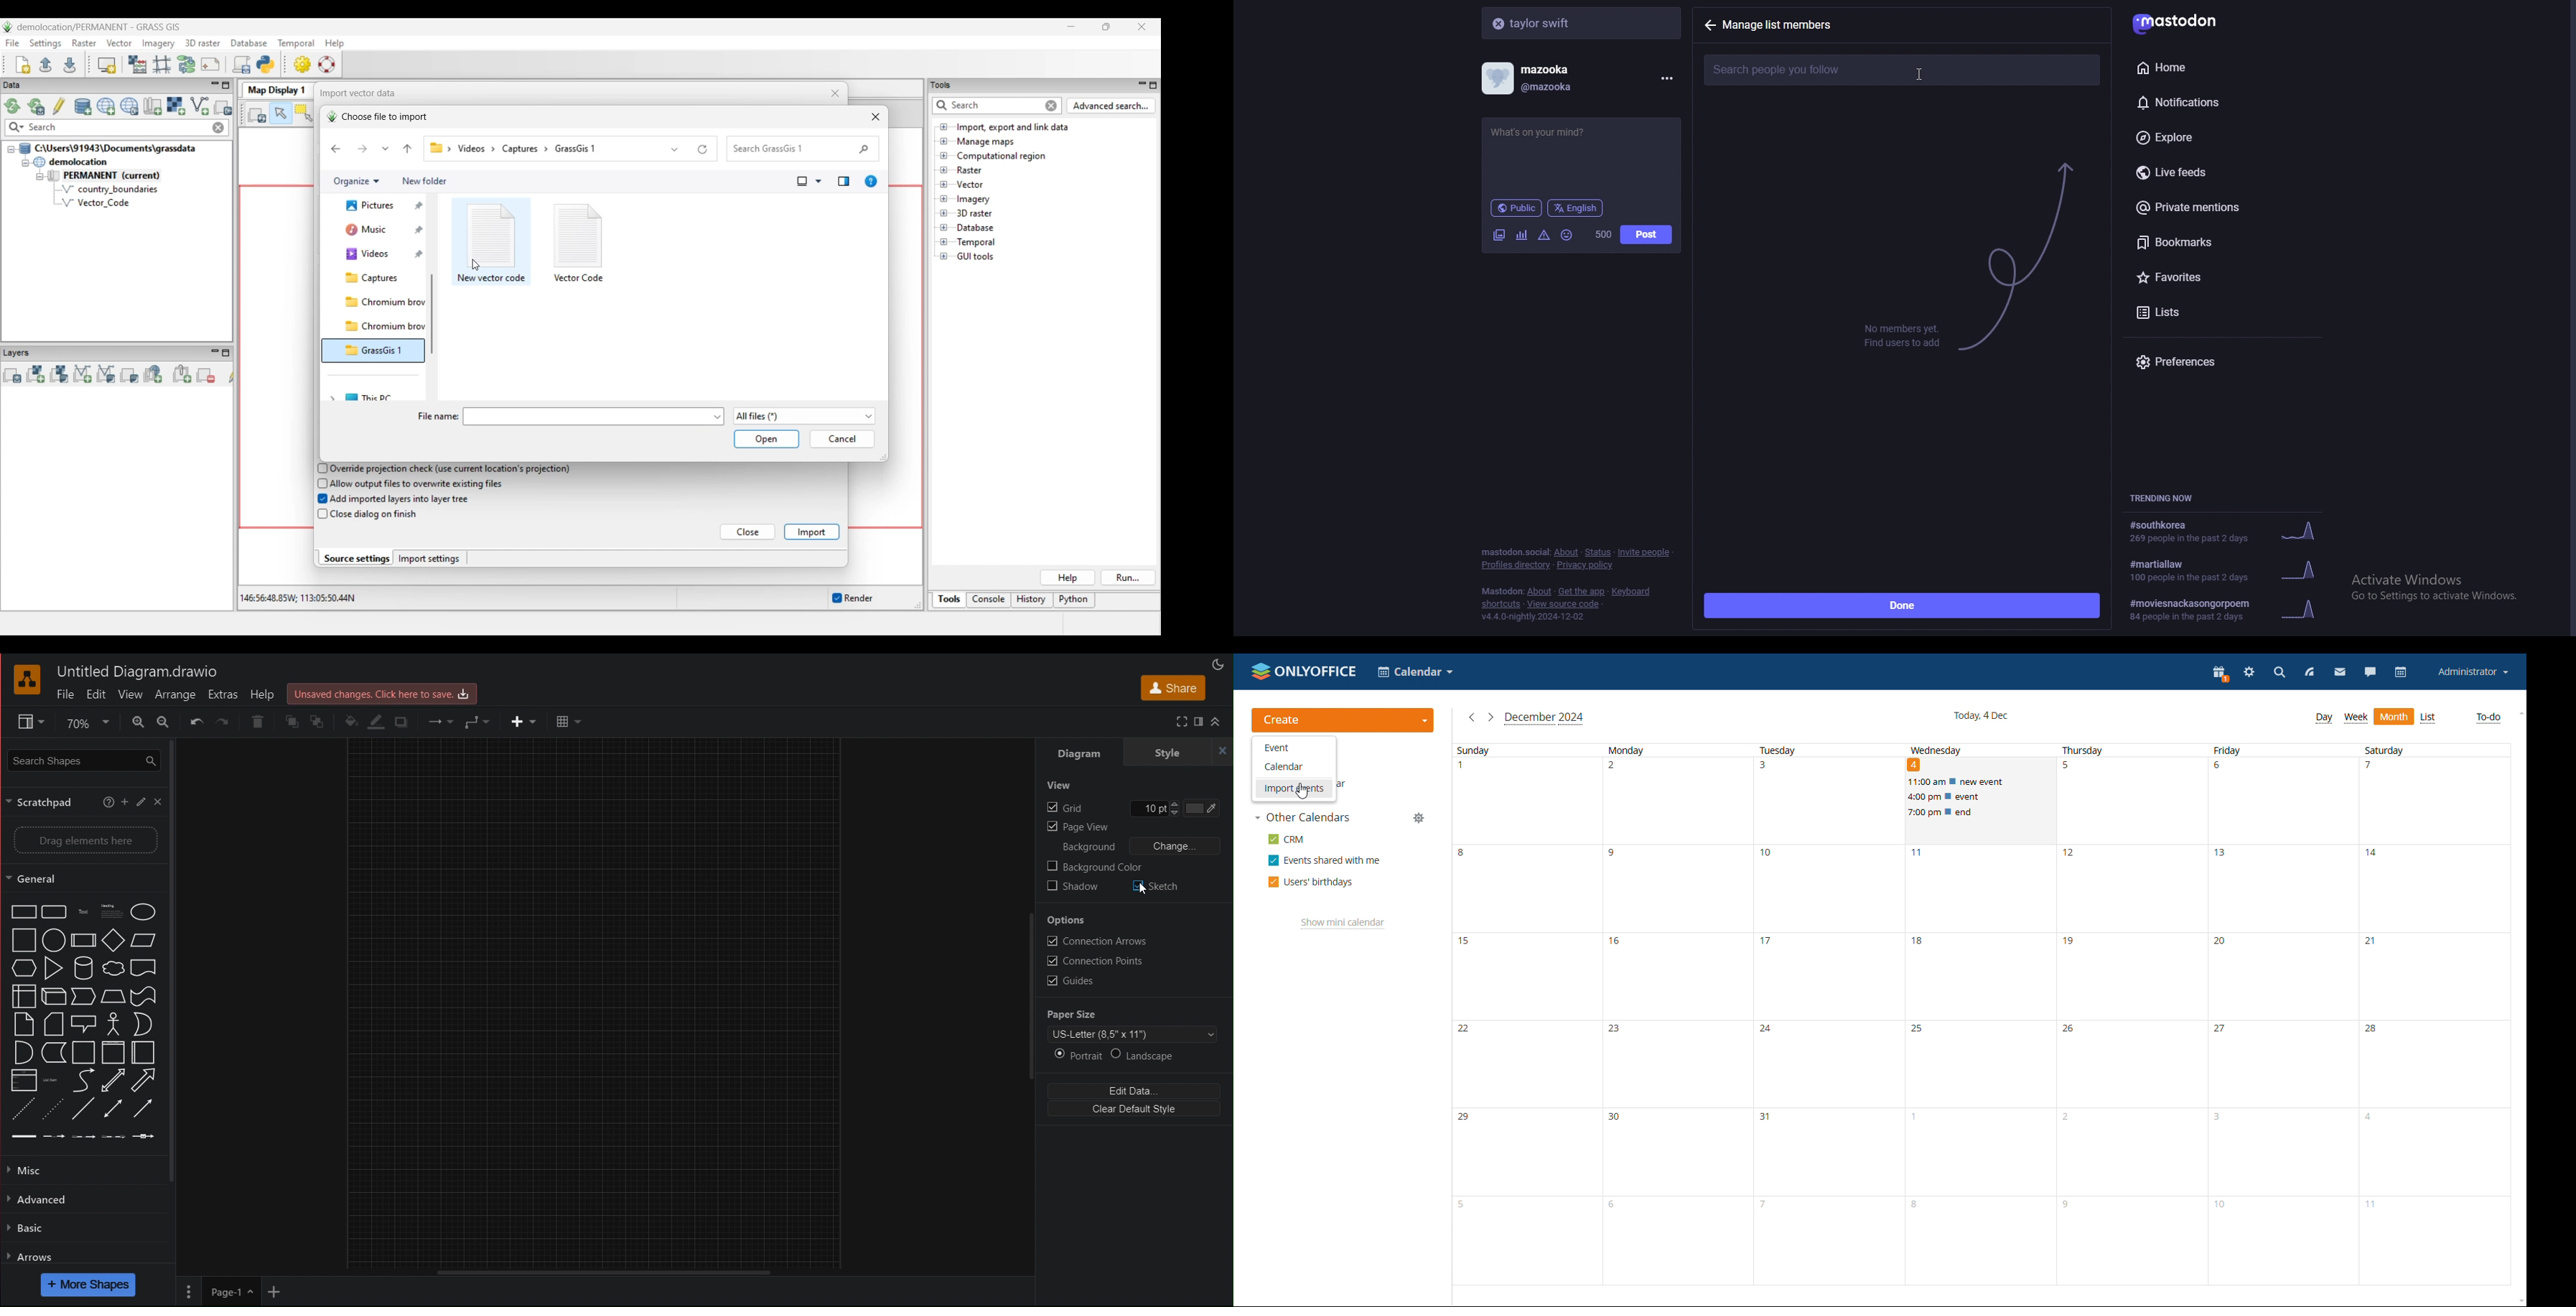 This screenshot has height=1316, width=2576. I want to click on version, so click(1532, 617).